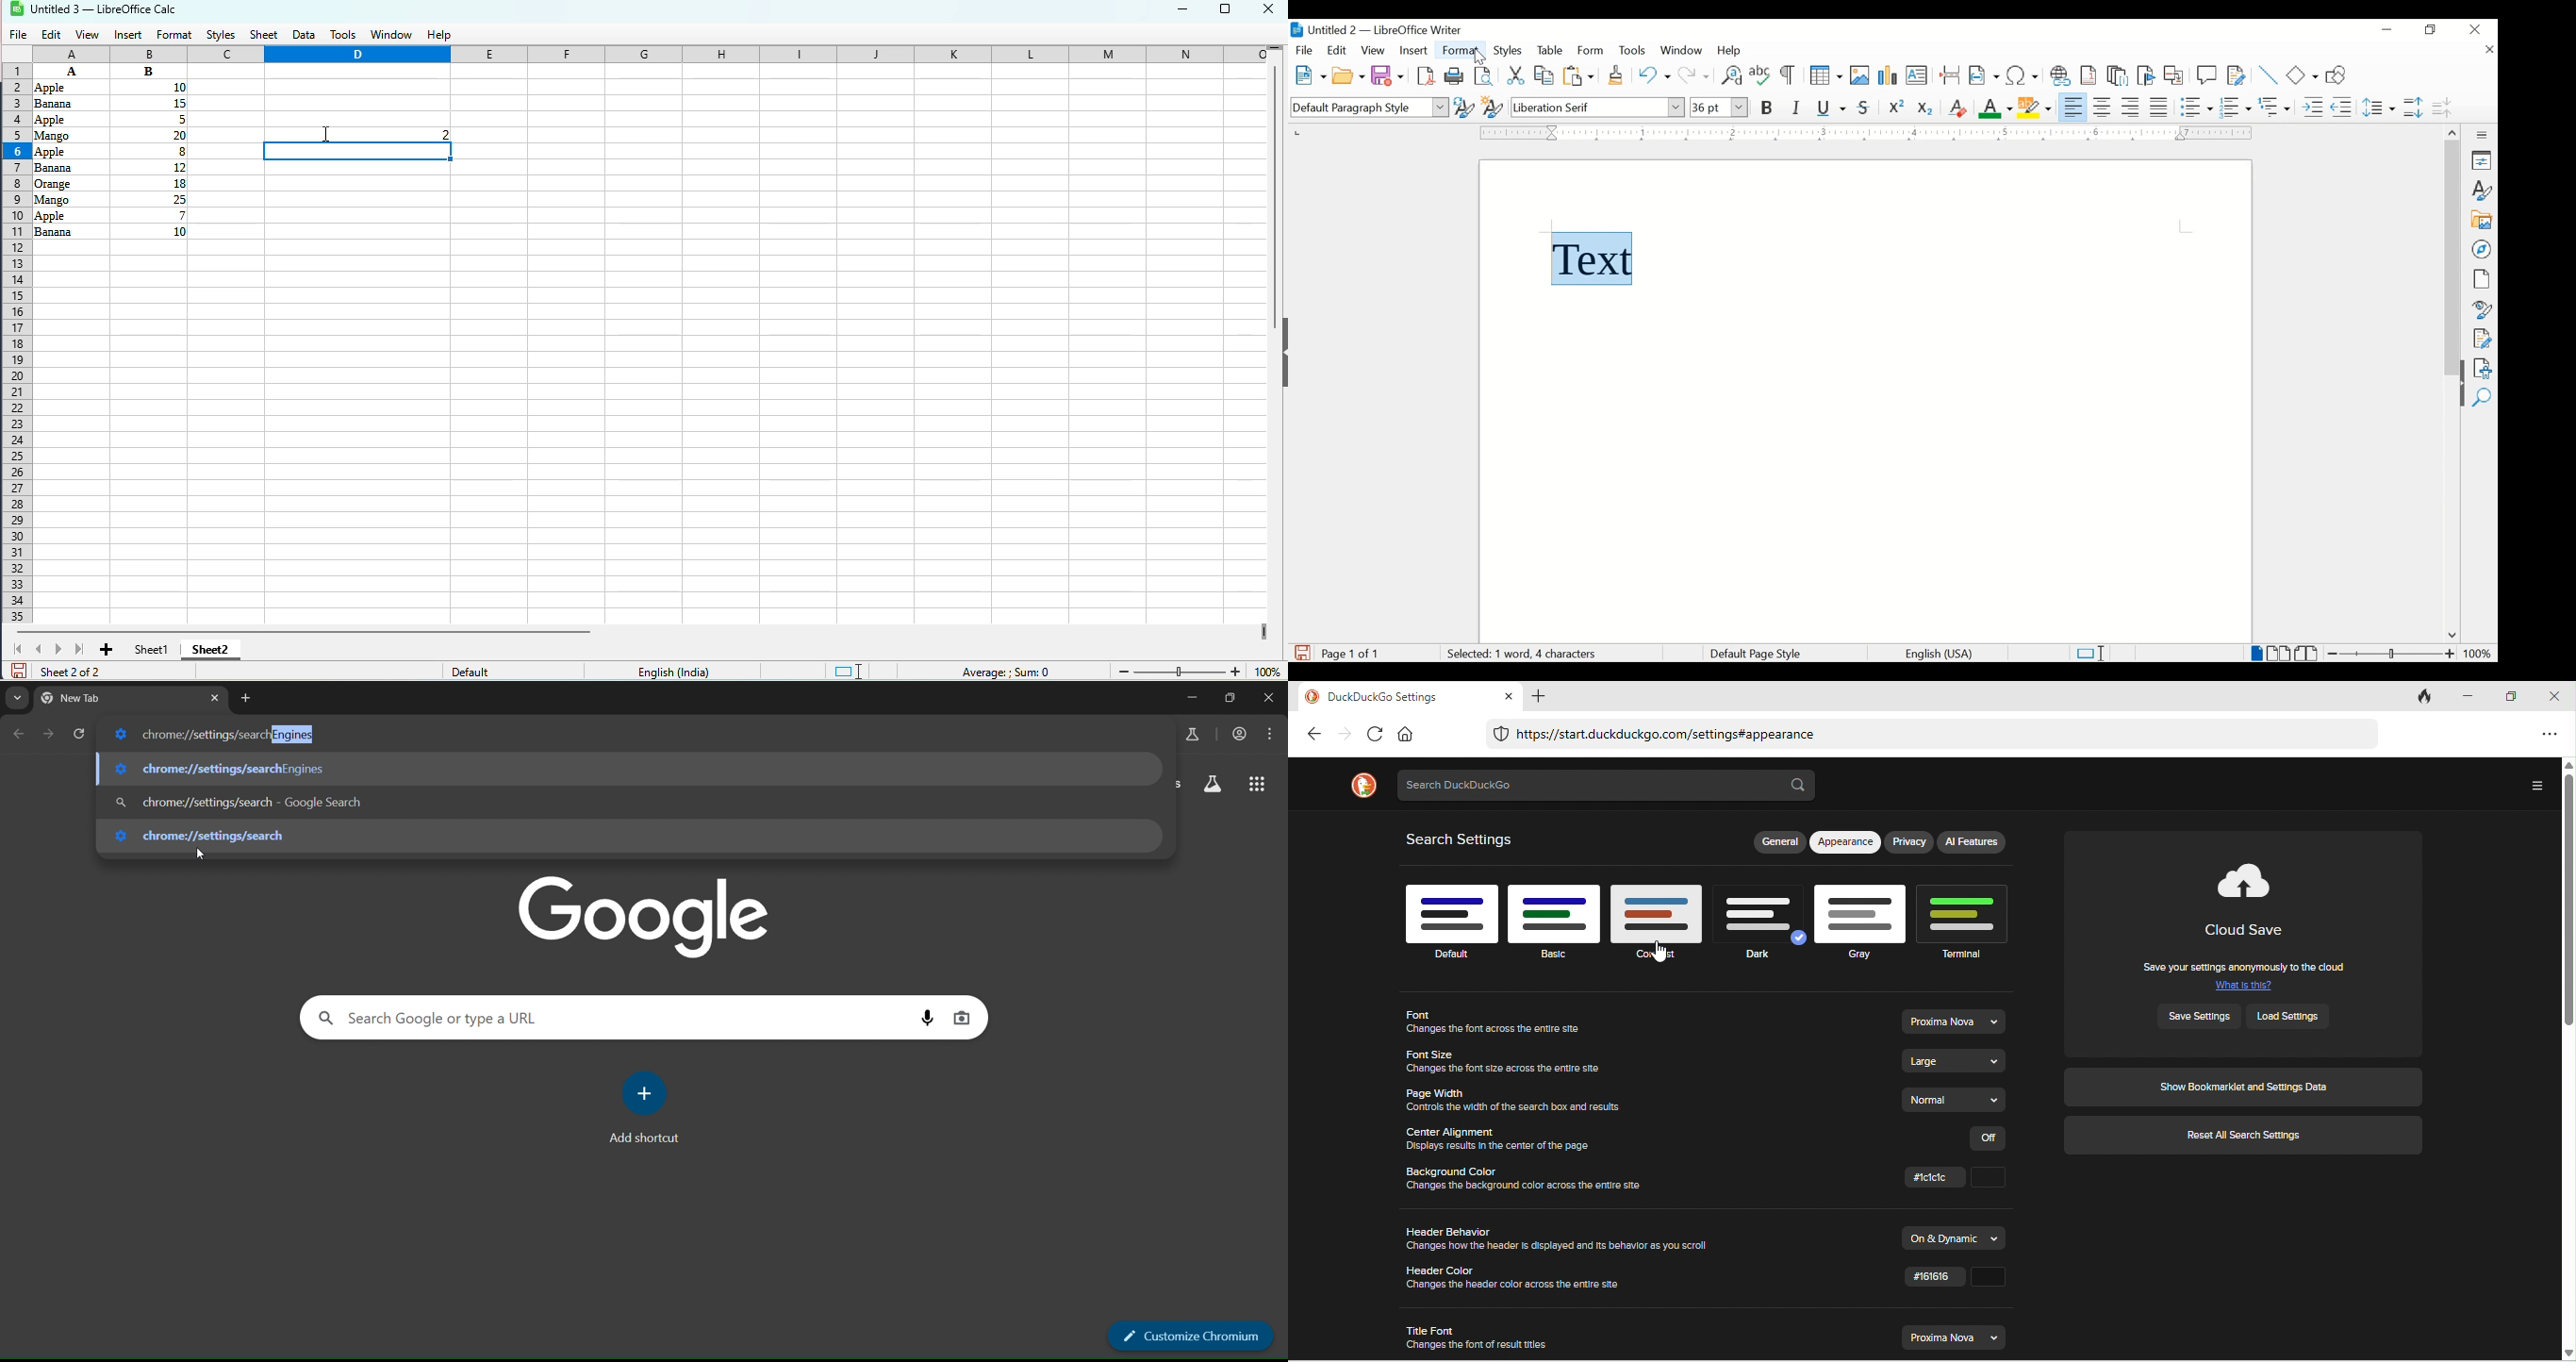 This screenshot has height=1372, width=2576. I want to click on horizontal scroll bar, so click(305, 632).